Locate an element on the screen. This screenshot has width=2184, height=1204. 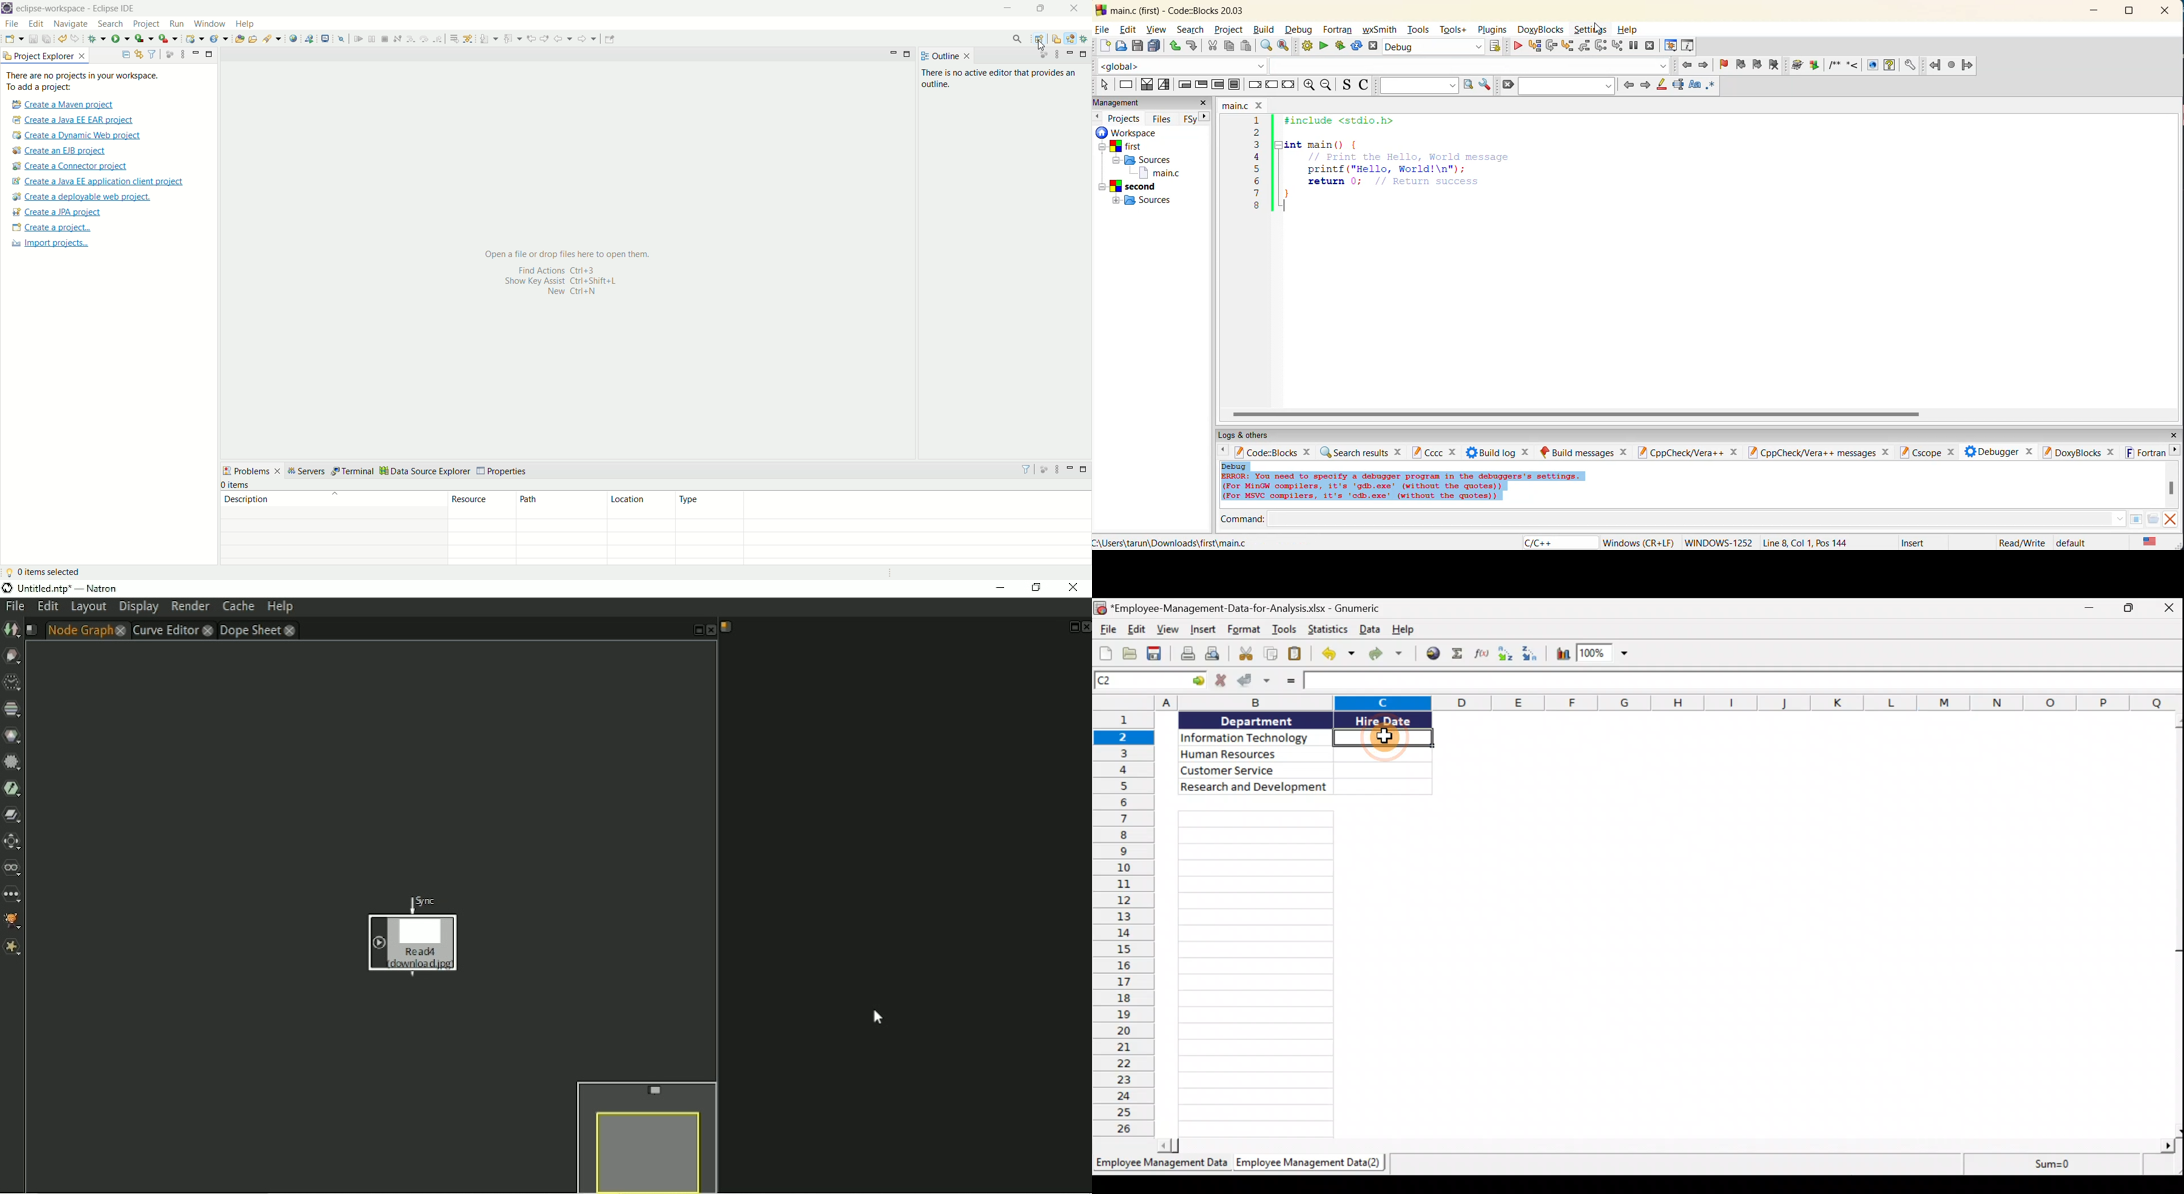
minimize is located at coordinates (2095, 12).